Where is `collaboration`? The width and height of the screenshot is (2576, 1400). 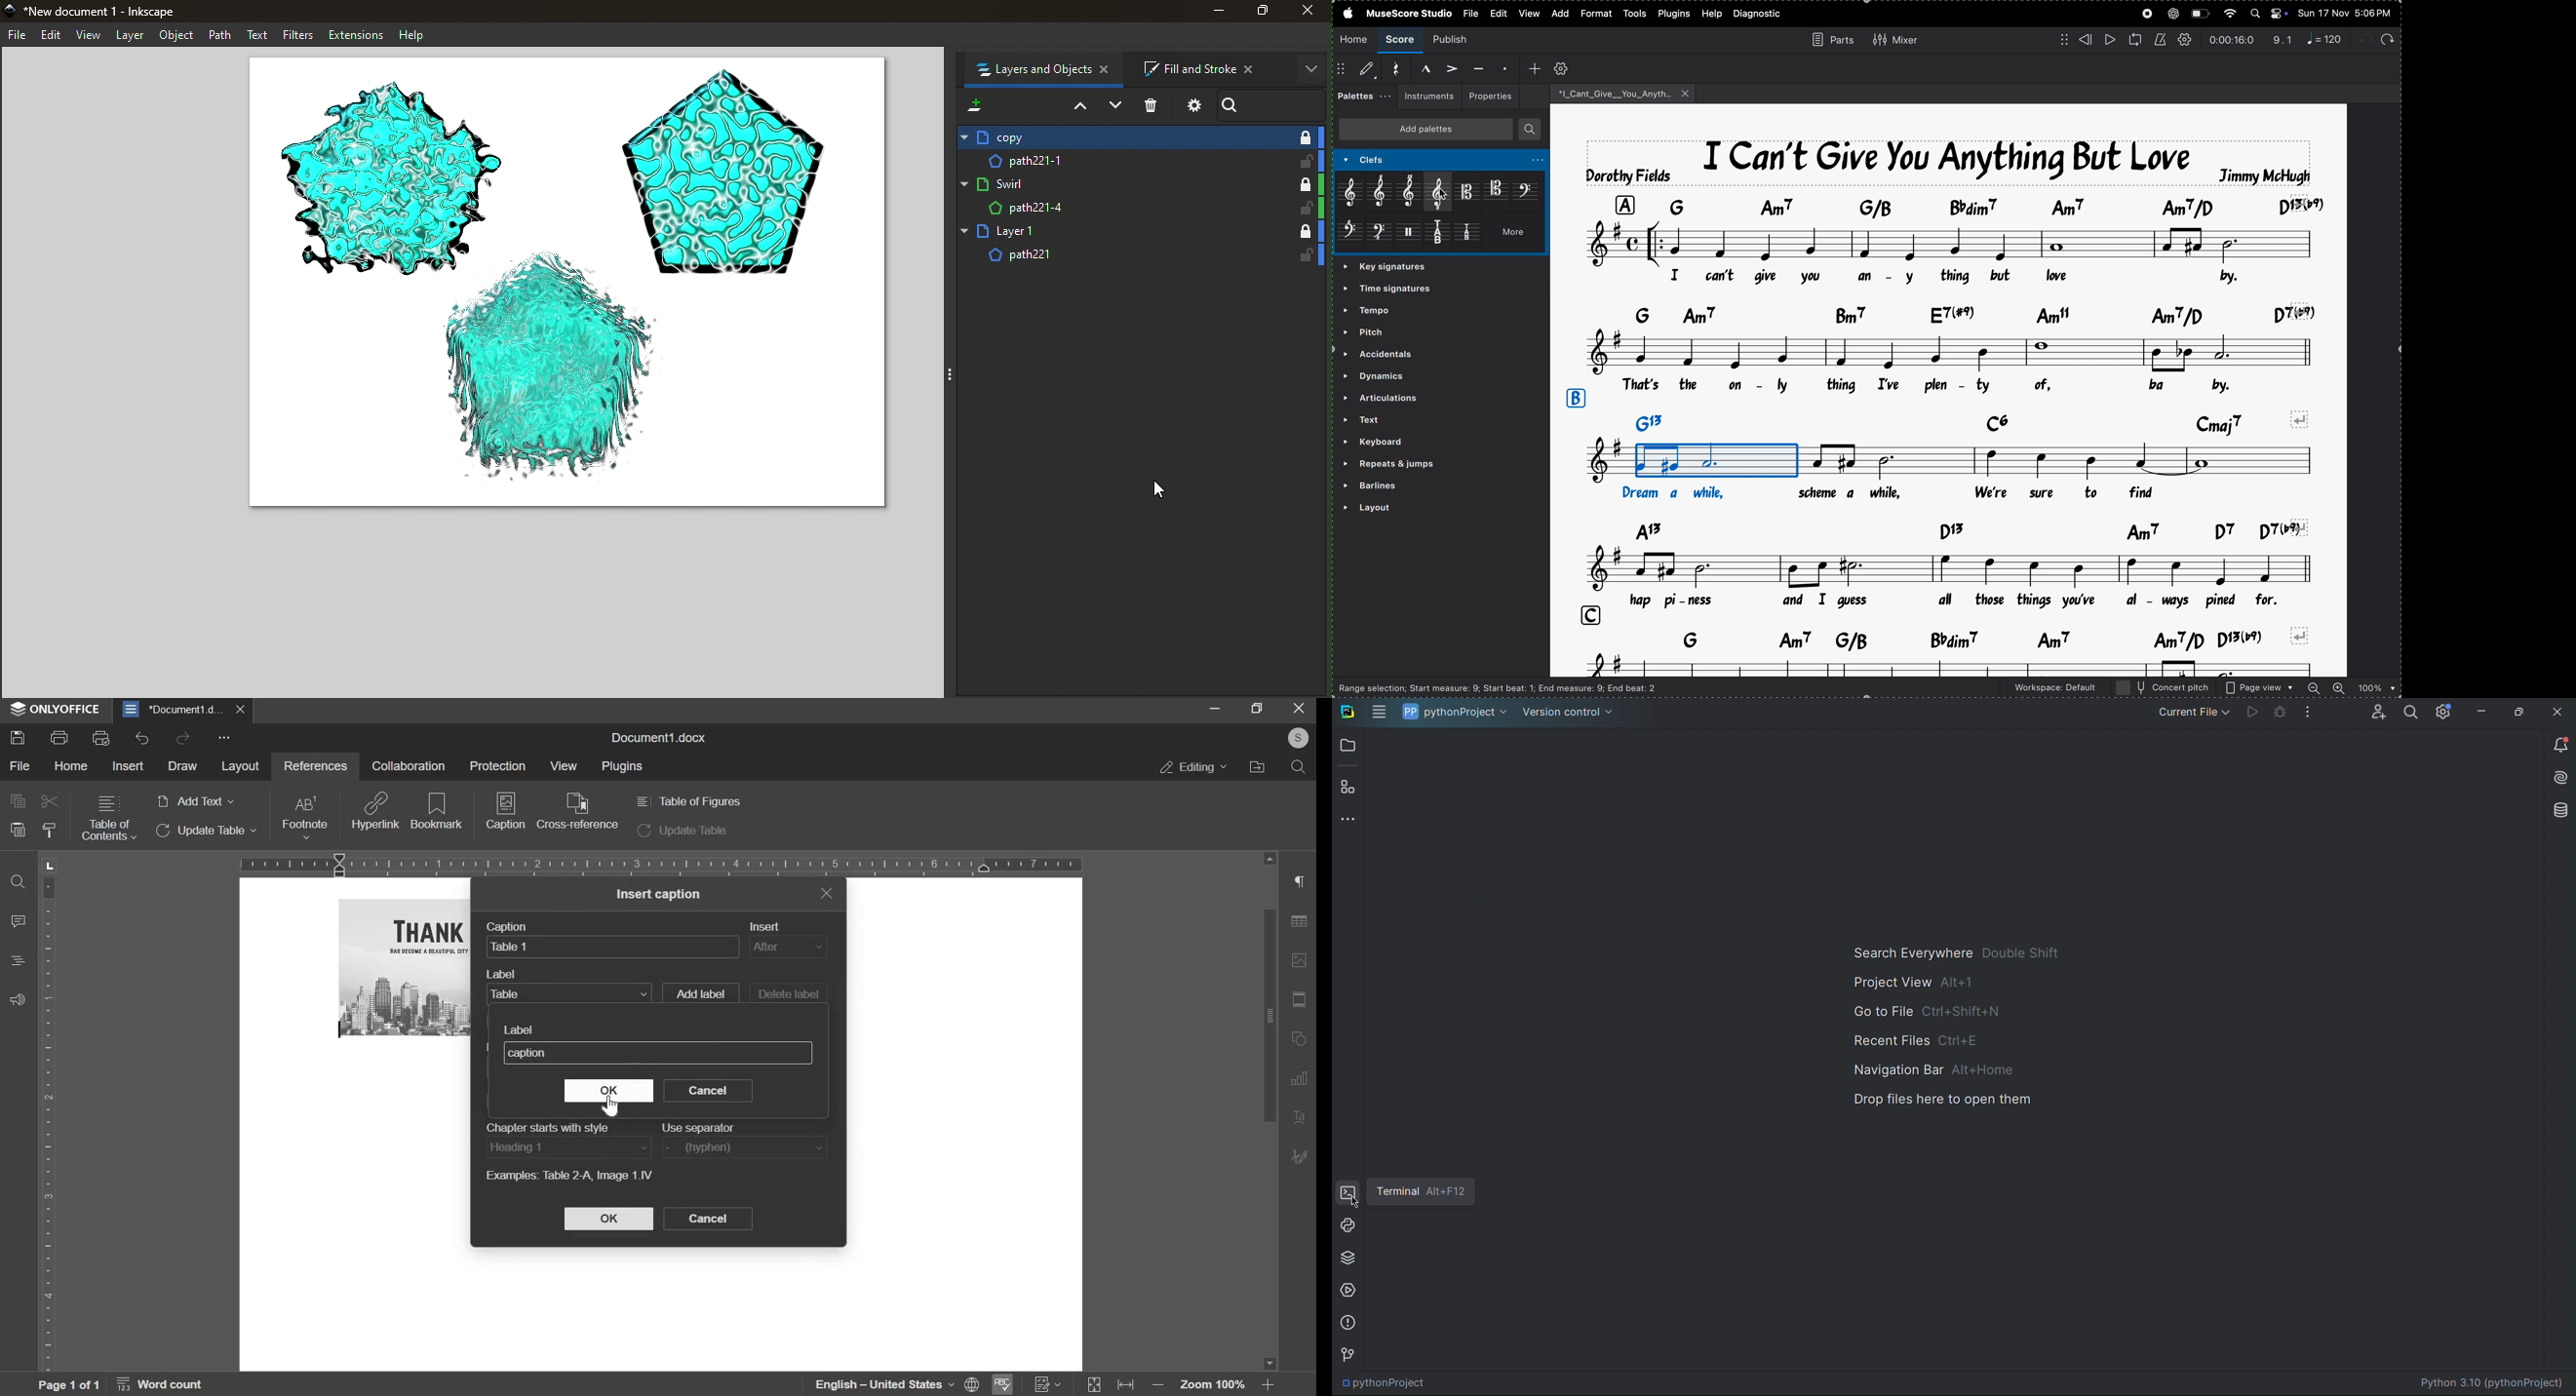 collaboration is located at coordinates (408, 765).